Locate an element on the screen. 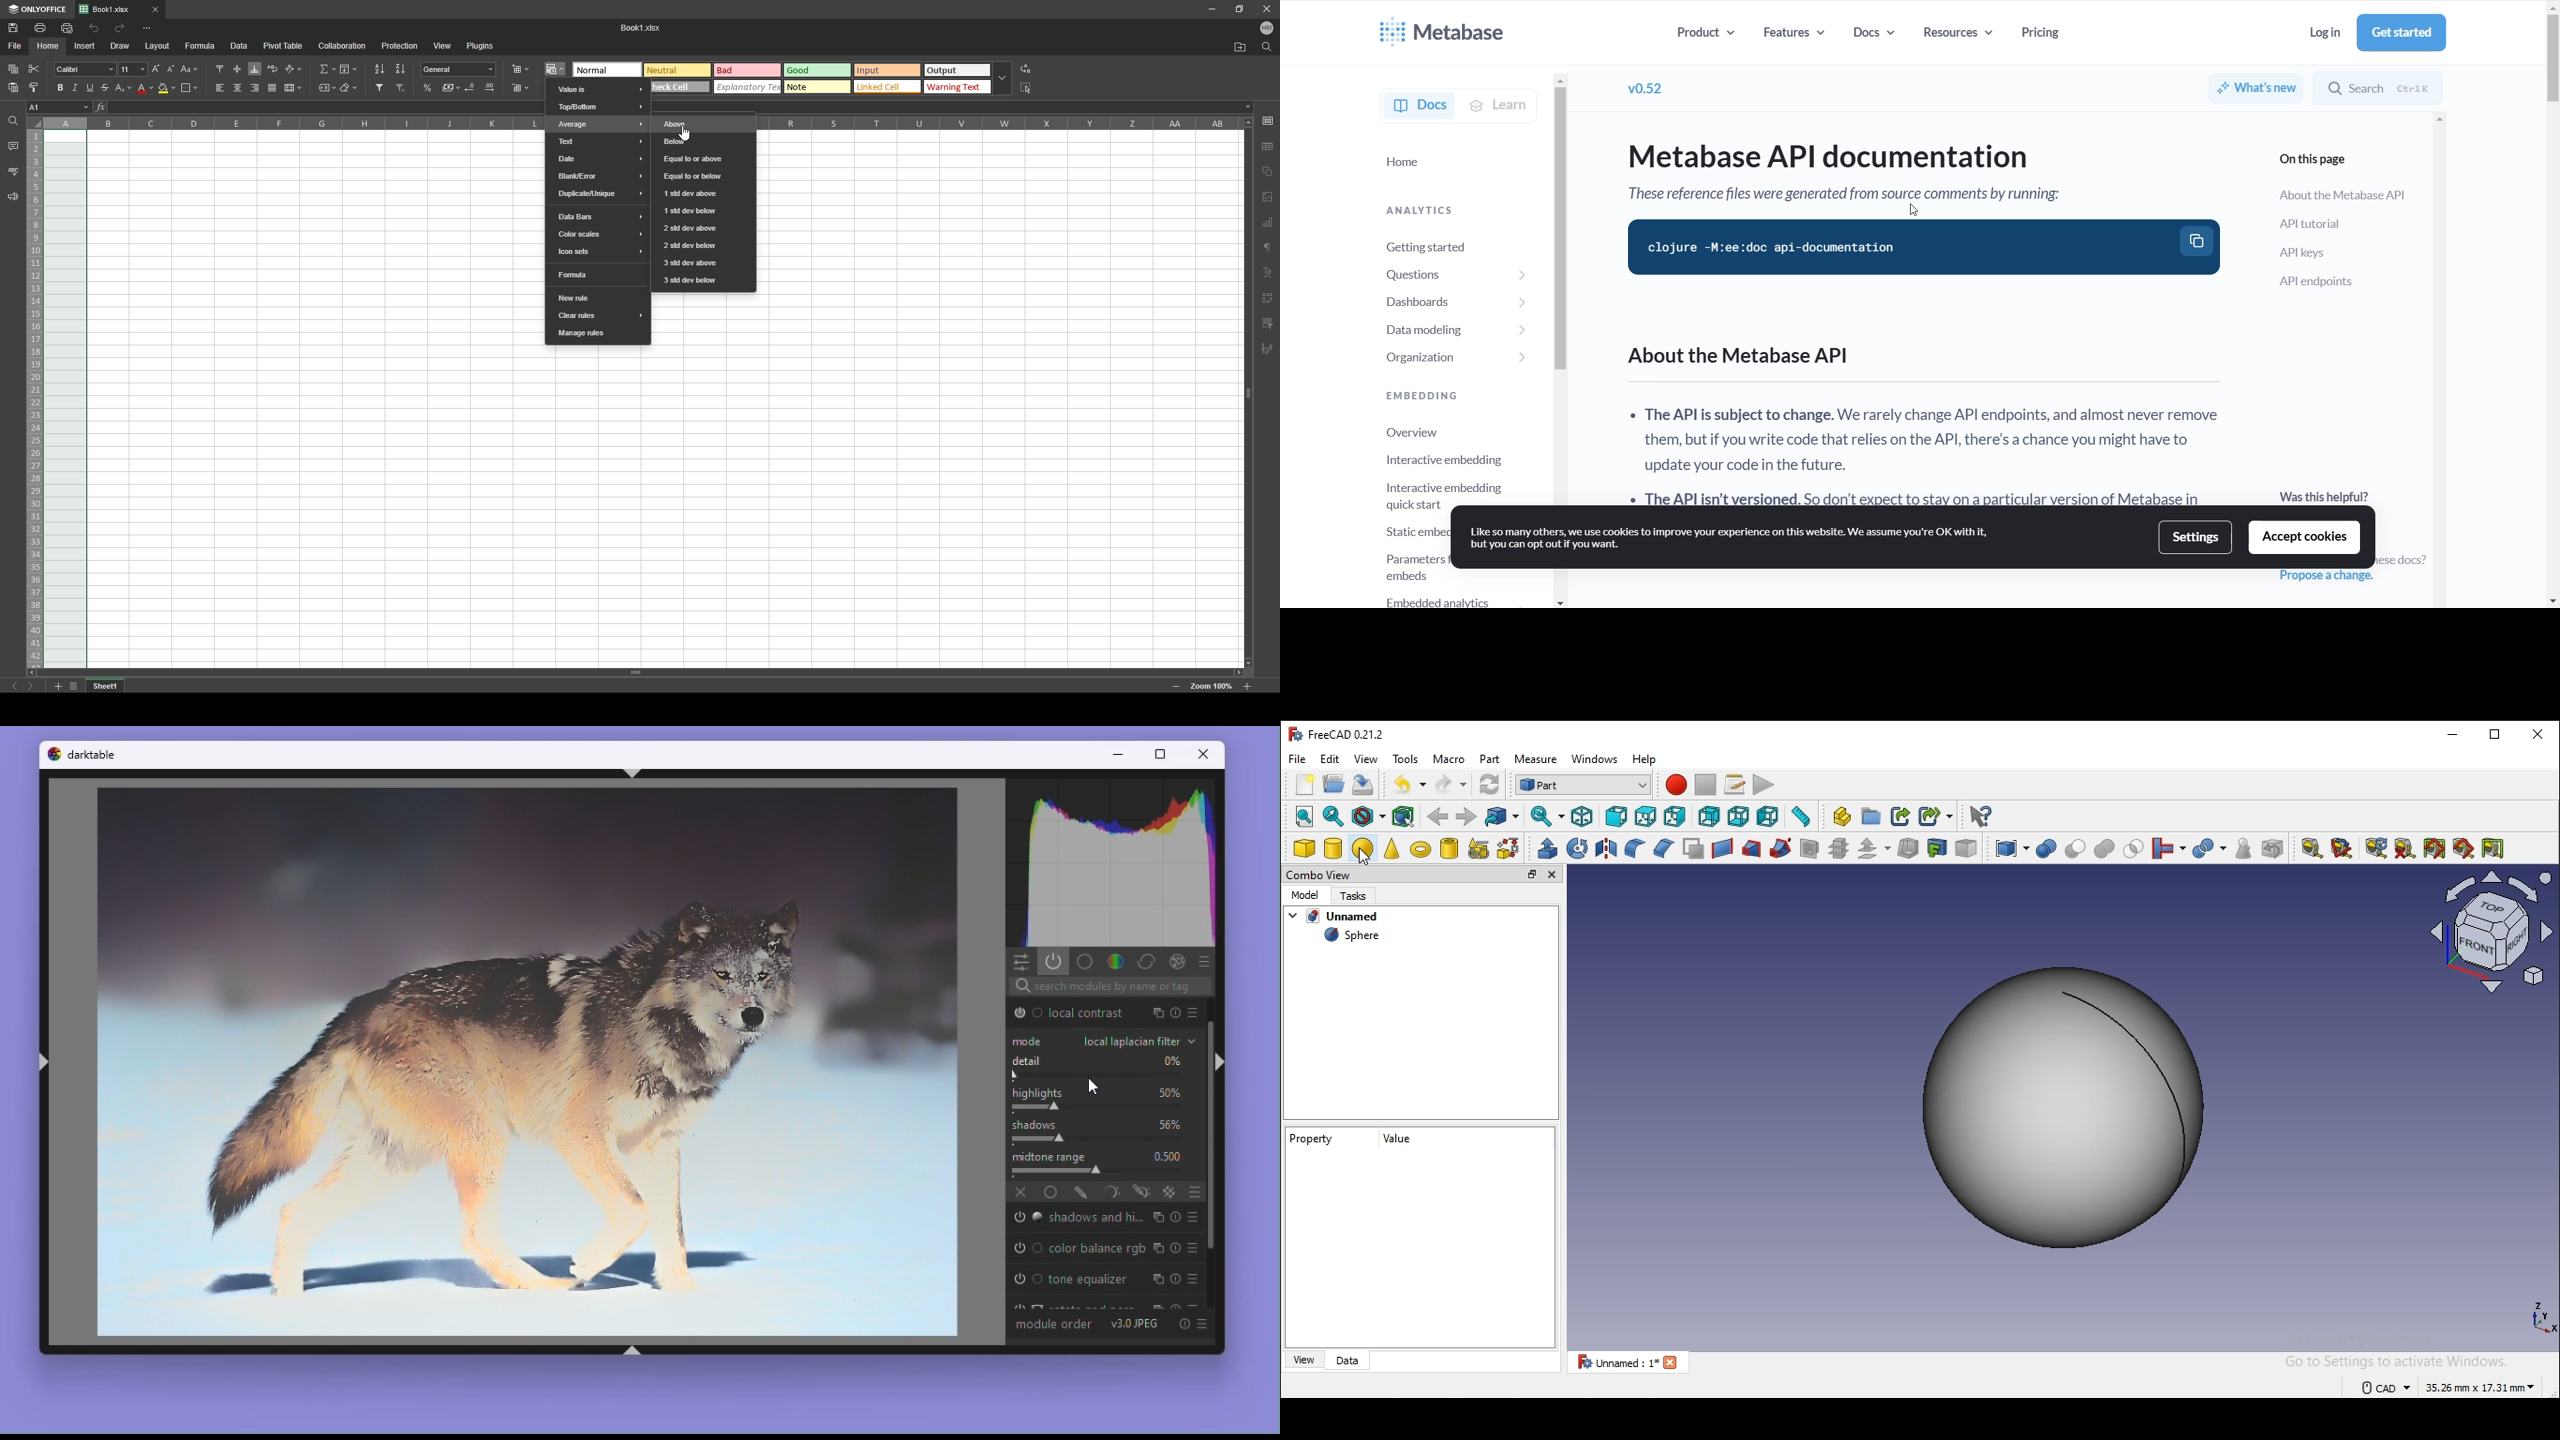 The width and height of the screenshot is (2576, 1456). fit selection is located at coordinates (1332, 816).